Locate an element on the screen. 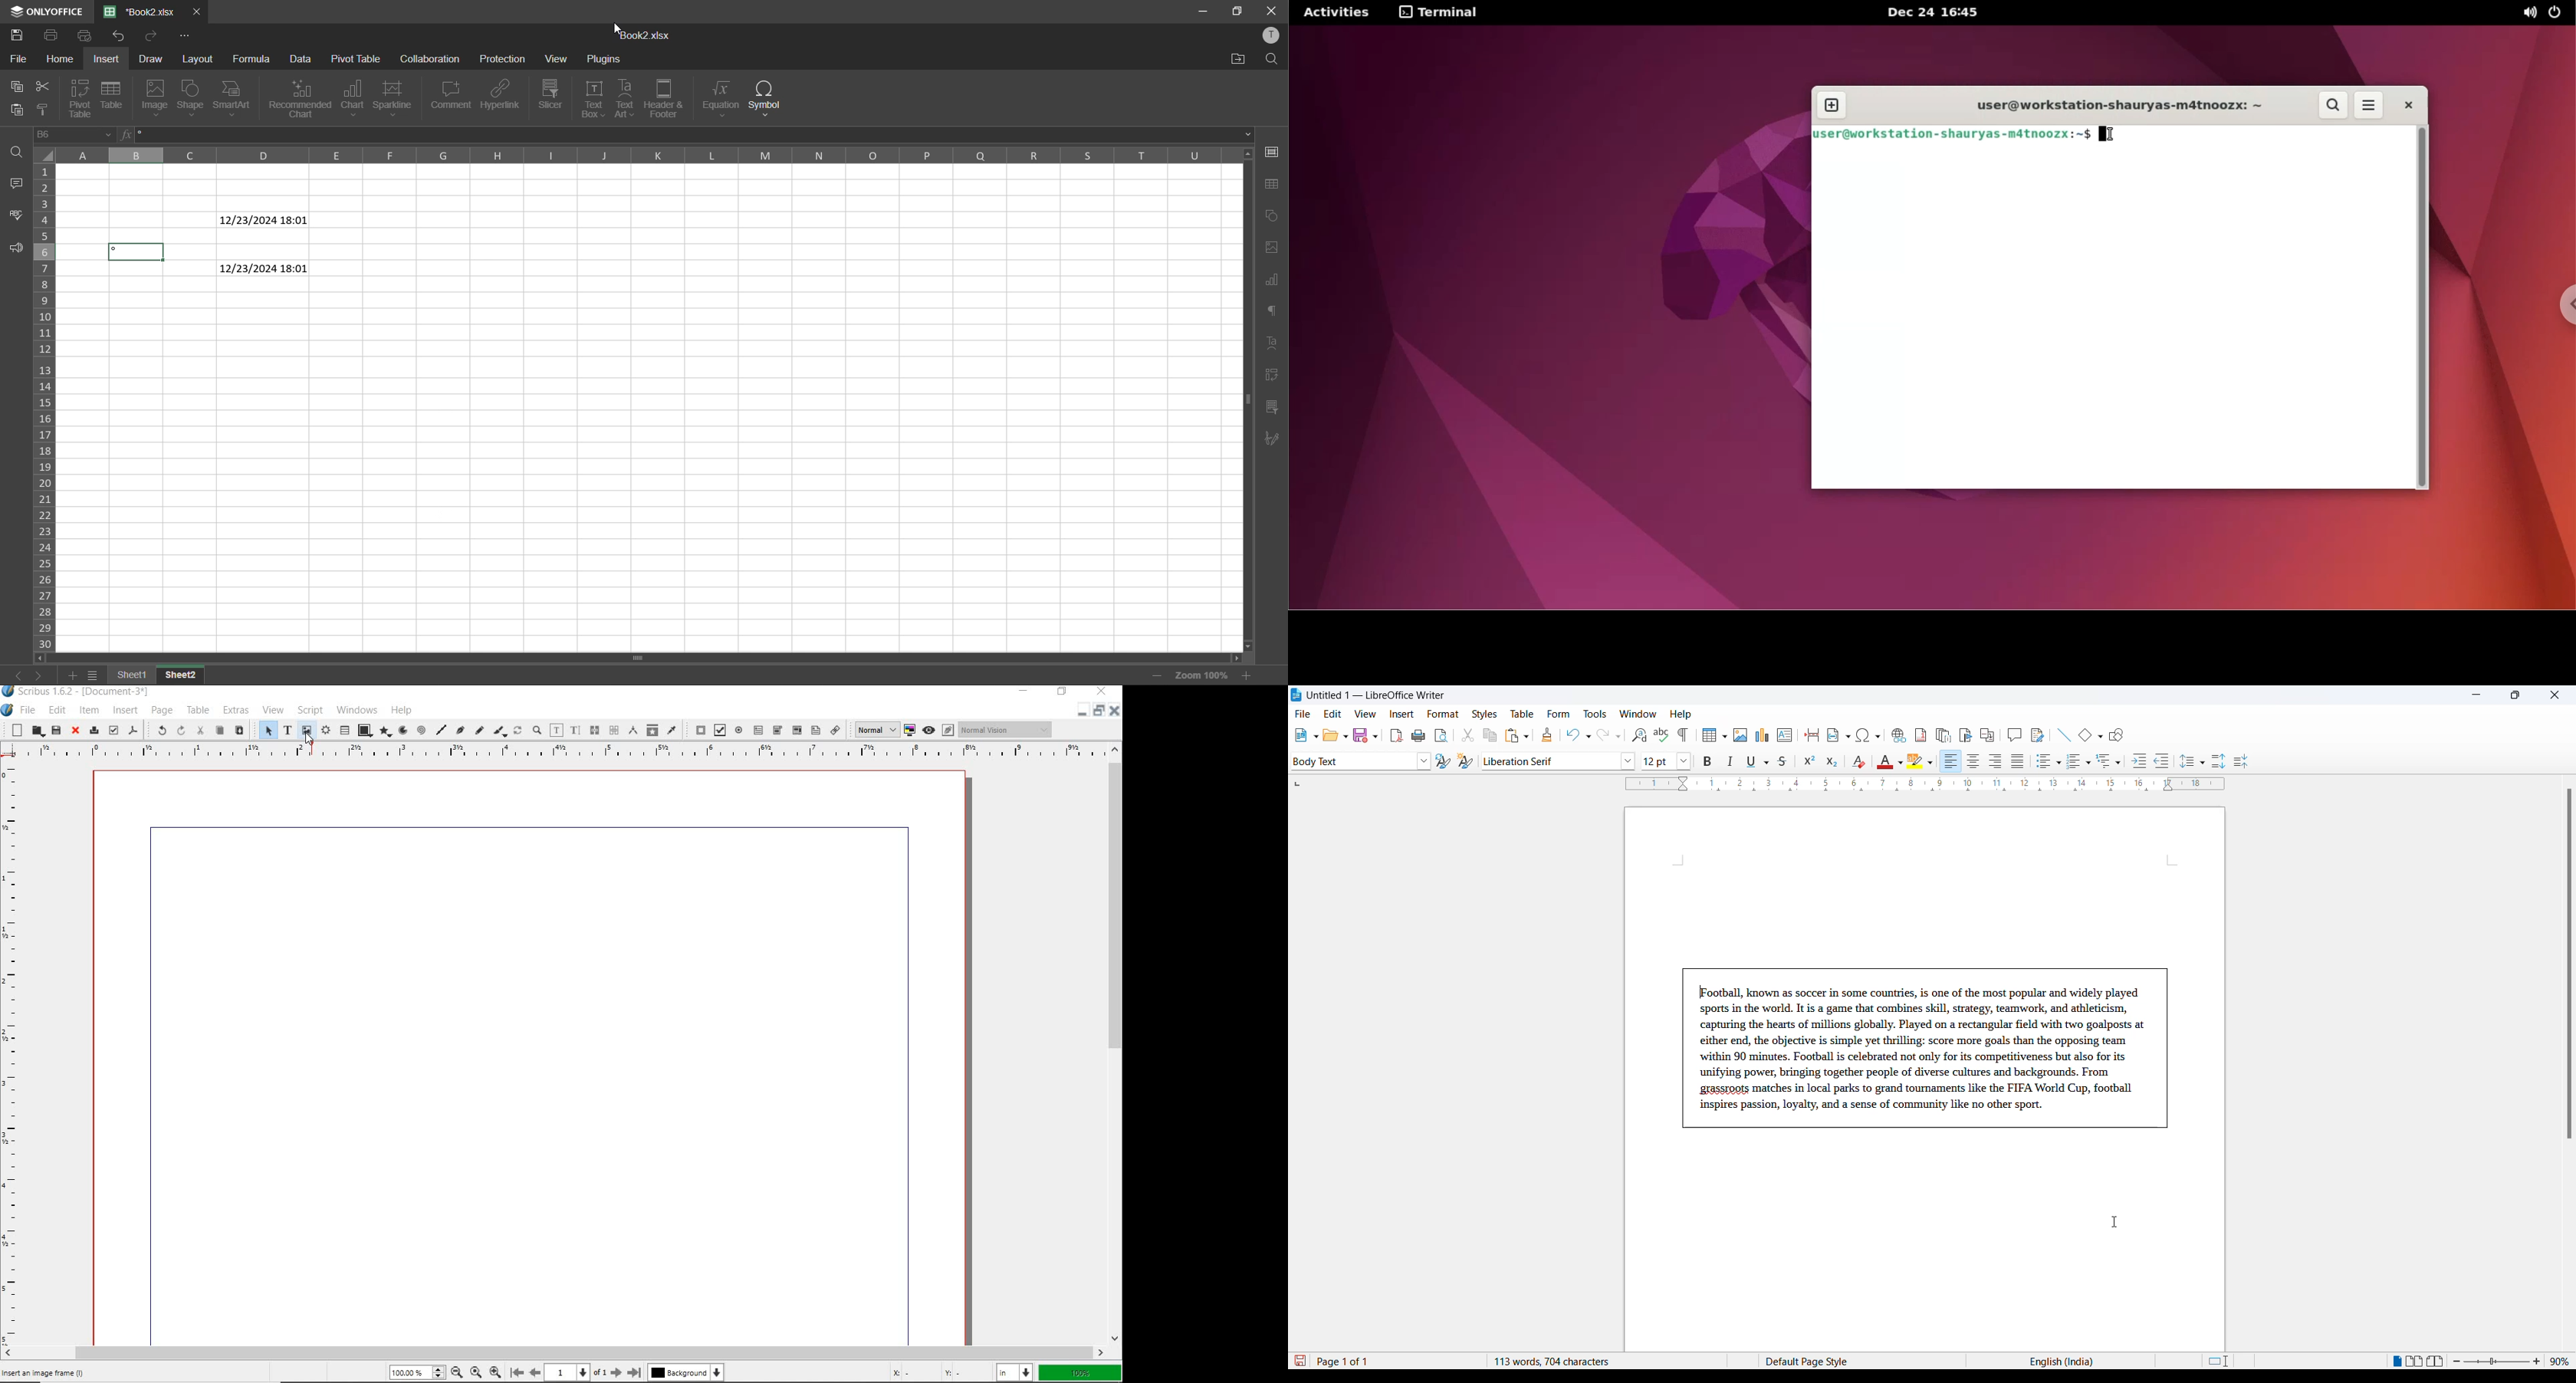 The width and height of the screenshot is (2576, 1400). chart is located at coordinates (1271, 215).